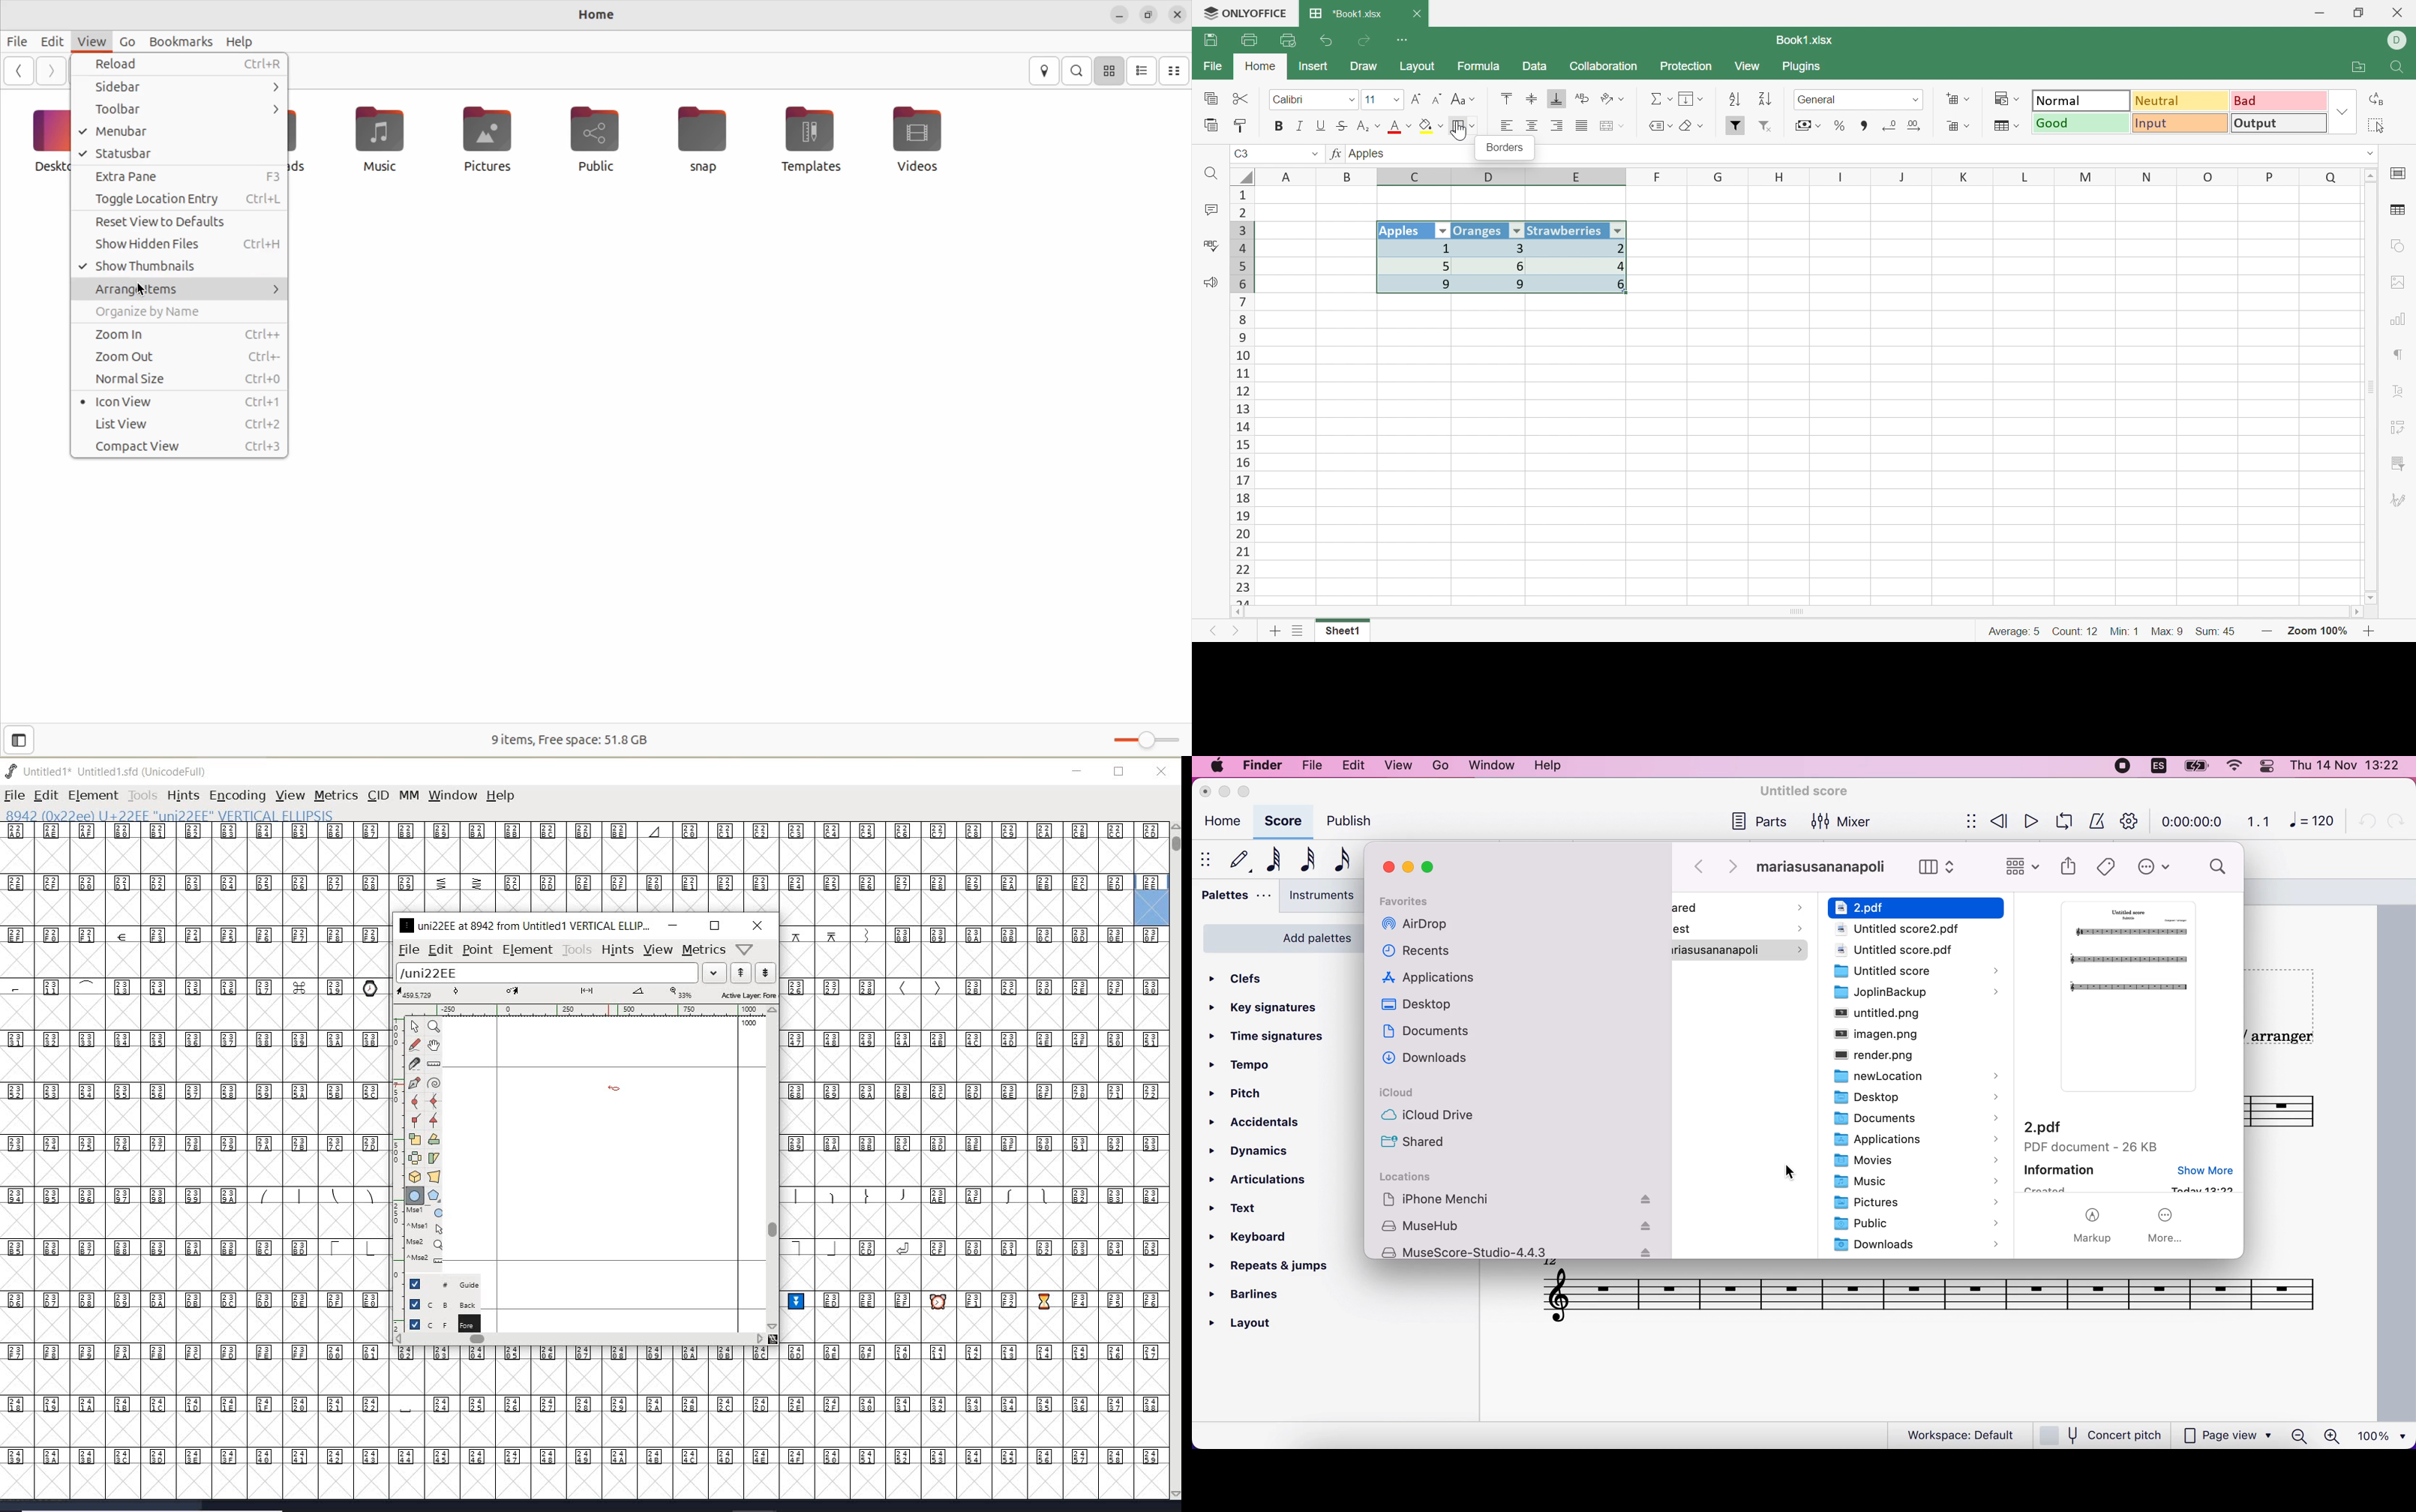 This screenshot has height=1512, width=2436. I want to click on file, so click(1317, 767).